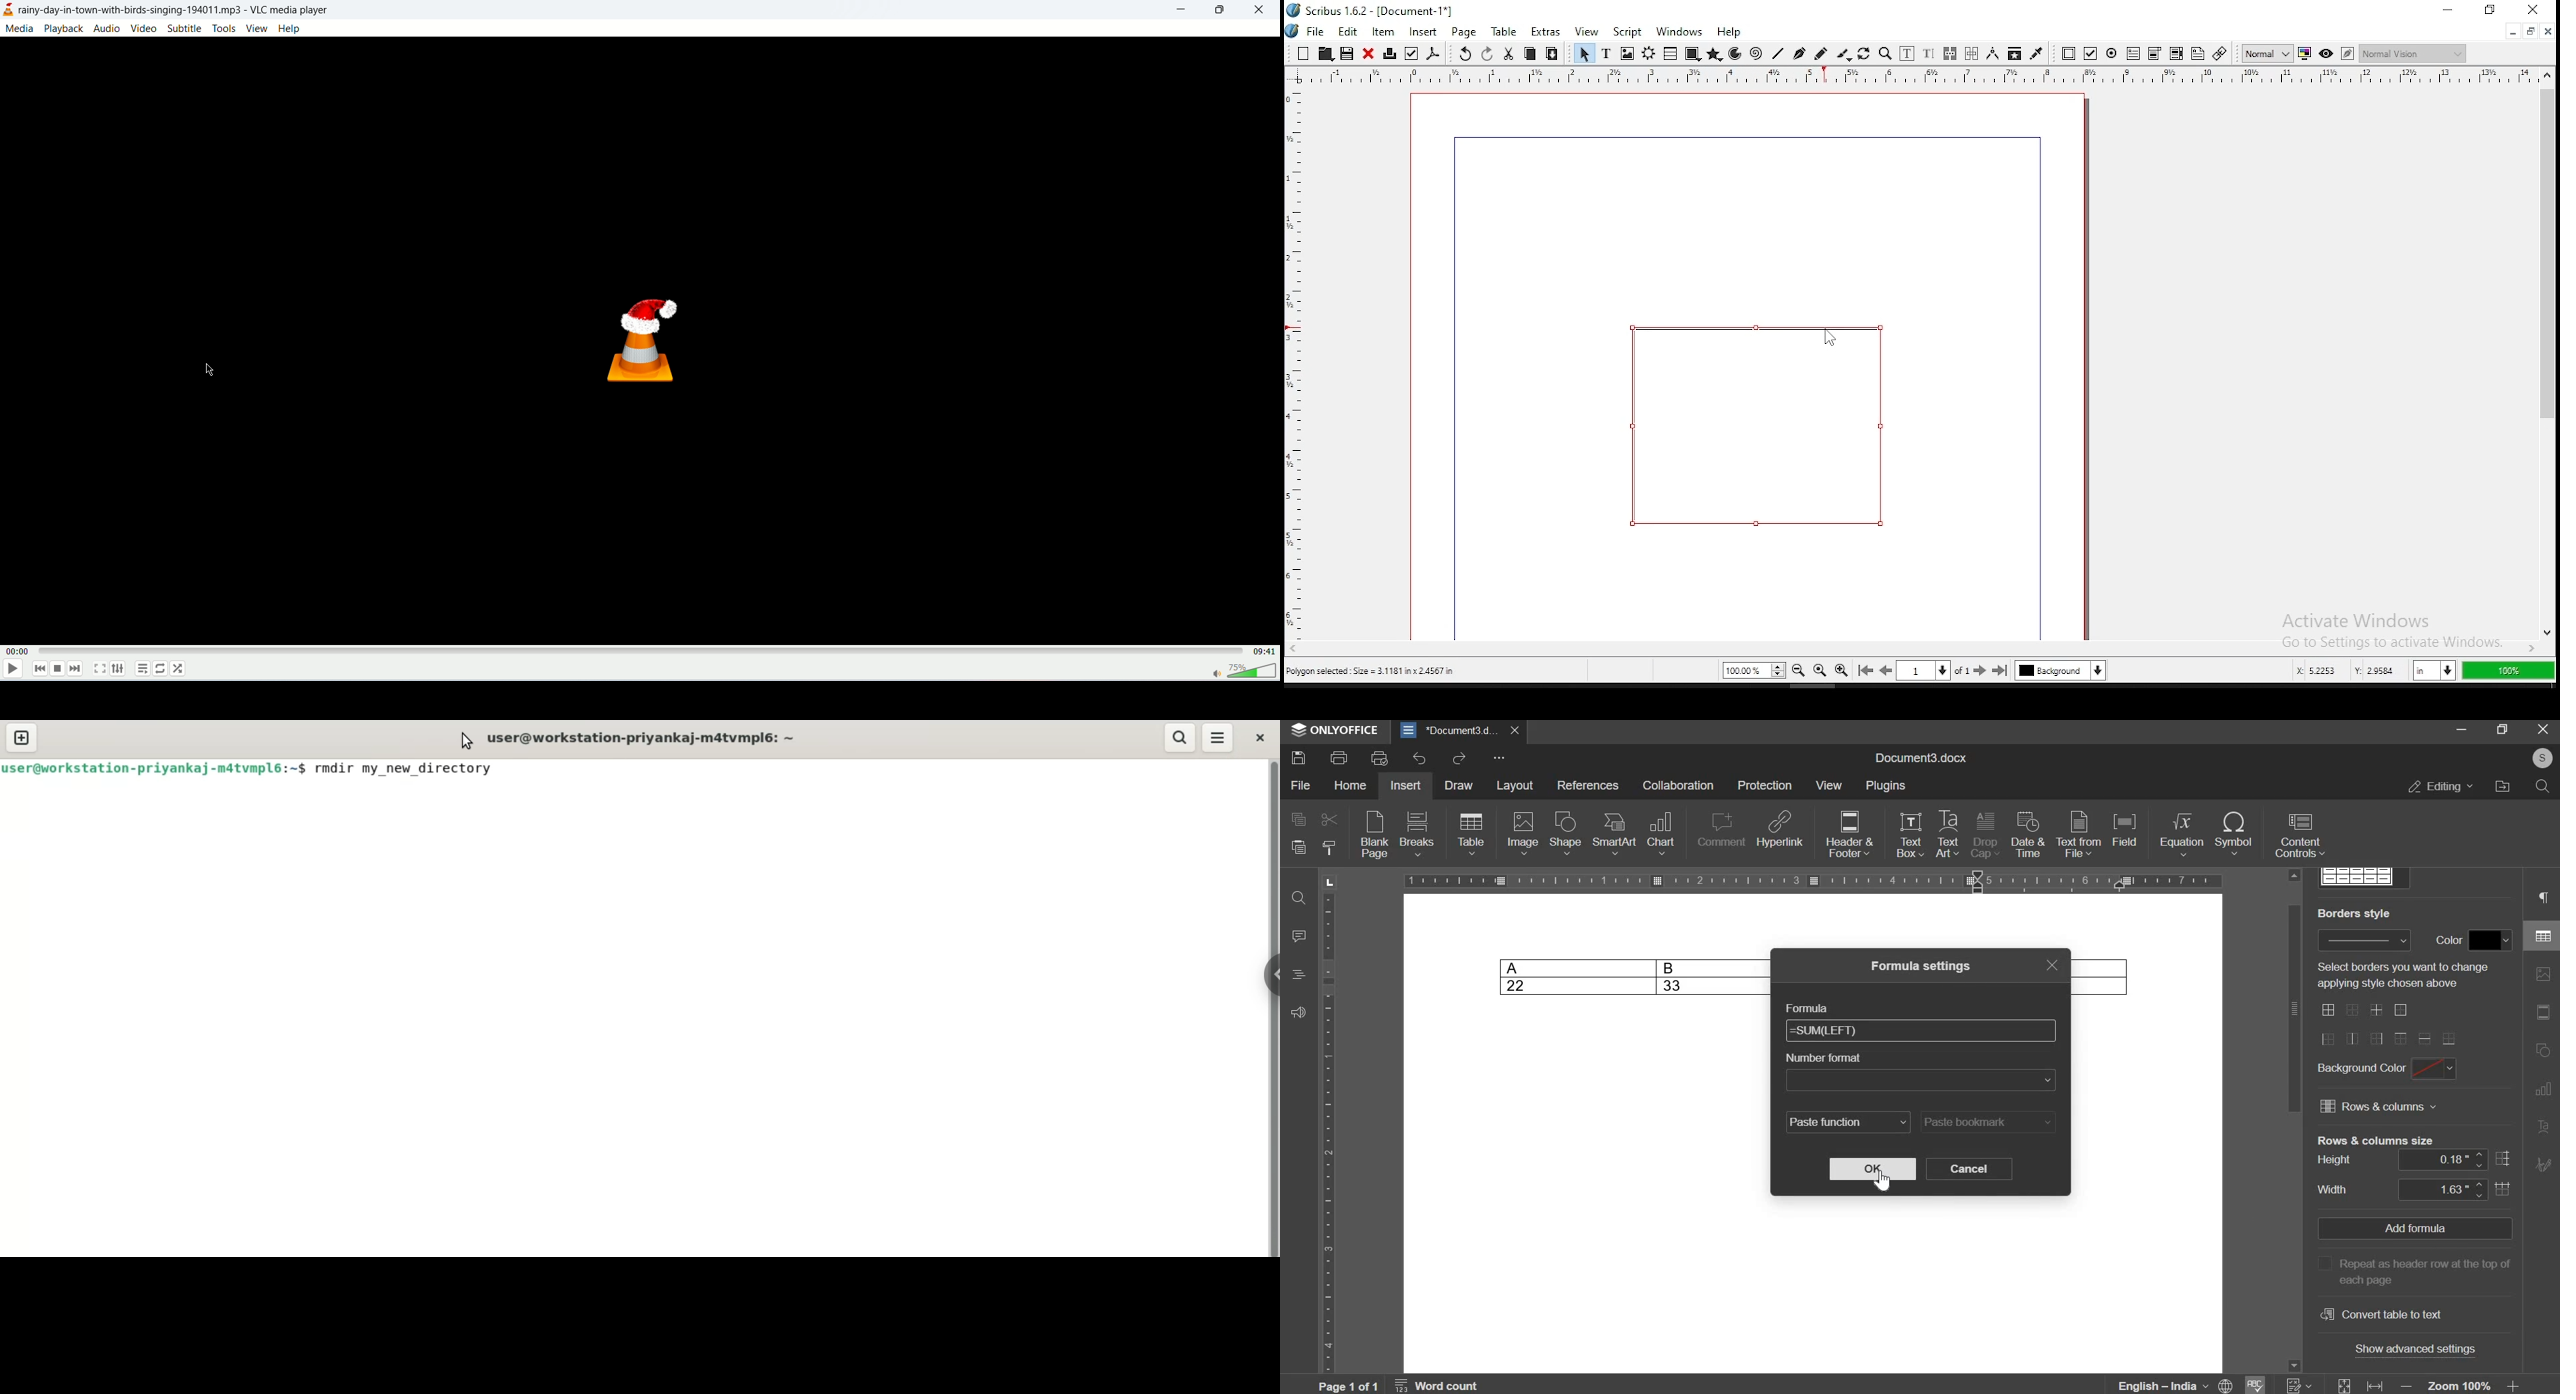 The width and height of the screenshot is (2576, 1400). Describe the element at coordinates (1824, 1058) in the screenshot. I see `number format` at that location.